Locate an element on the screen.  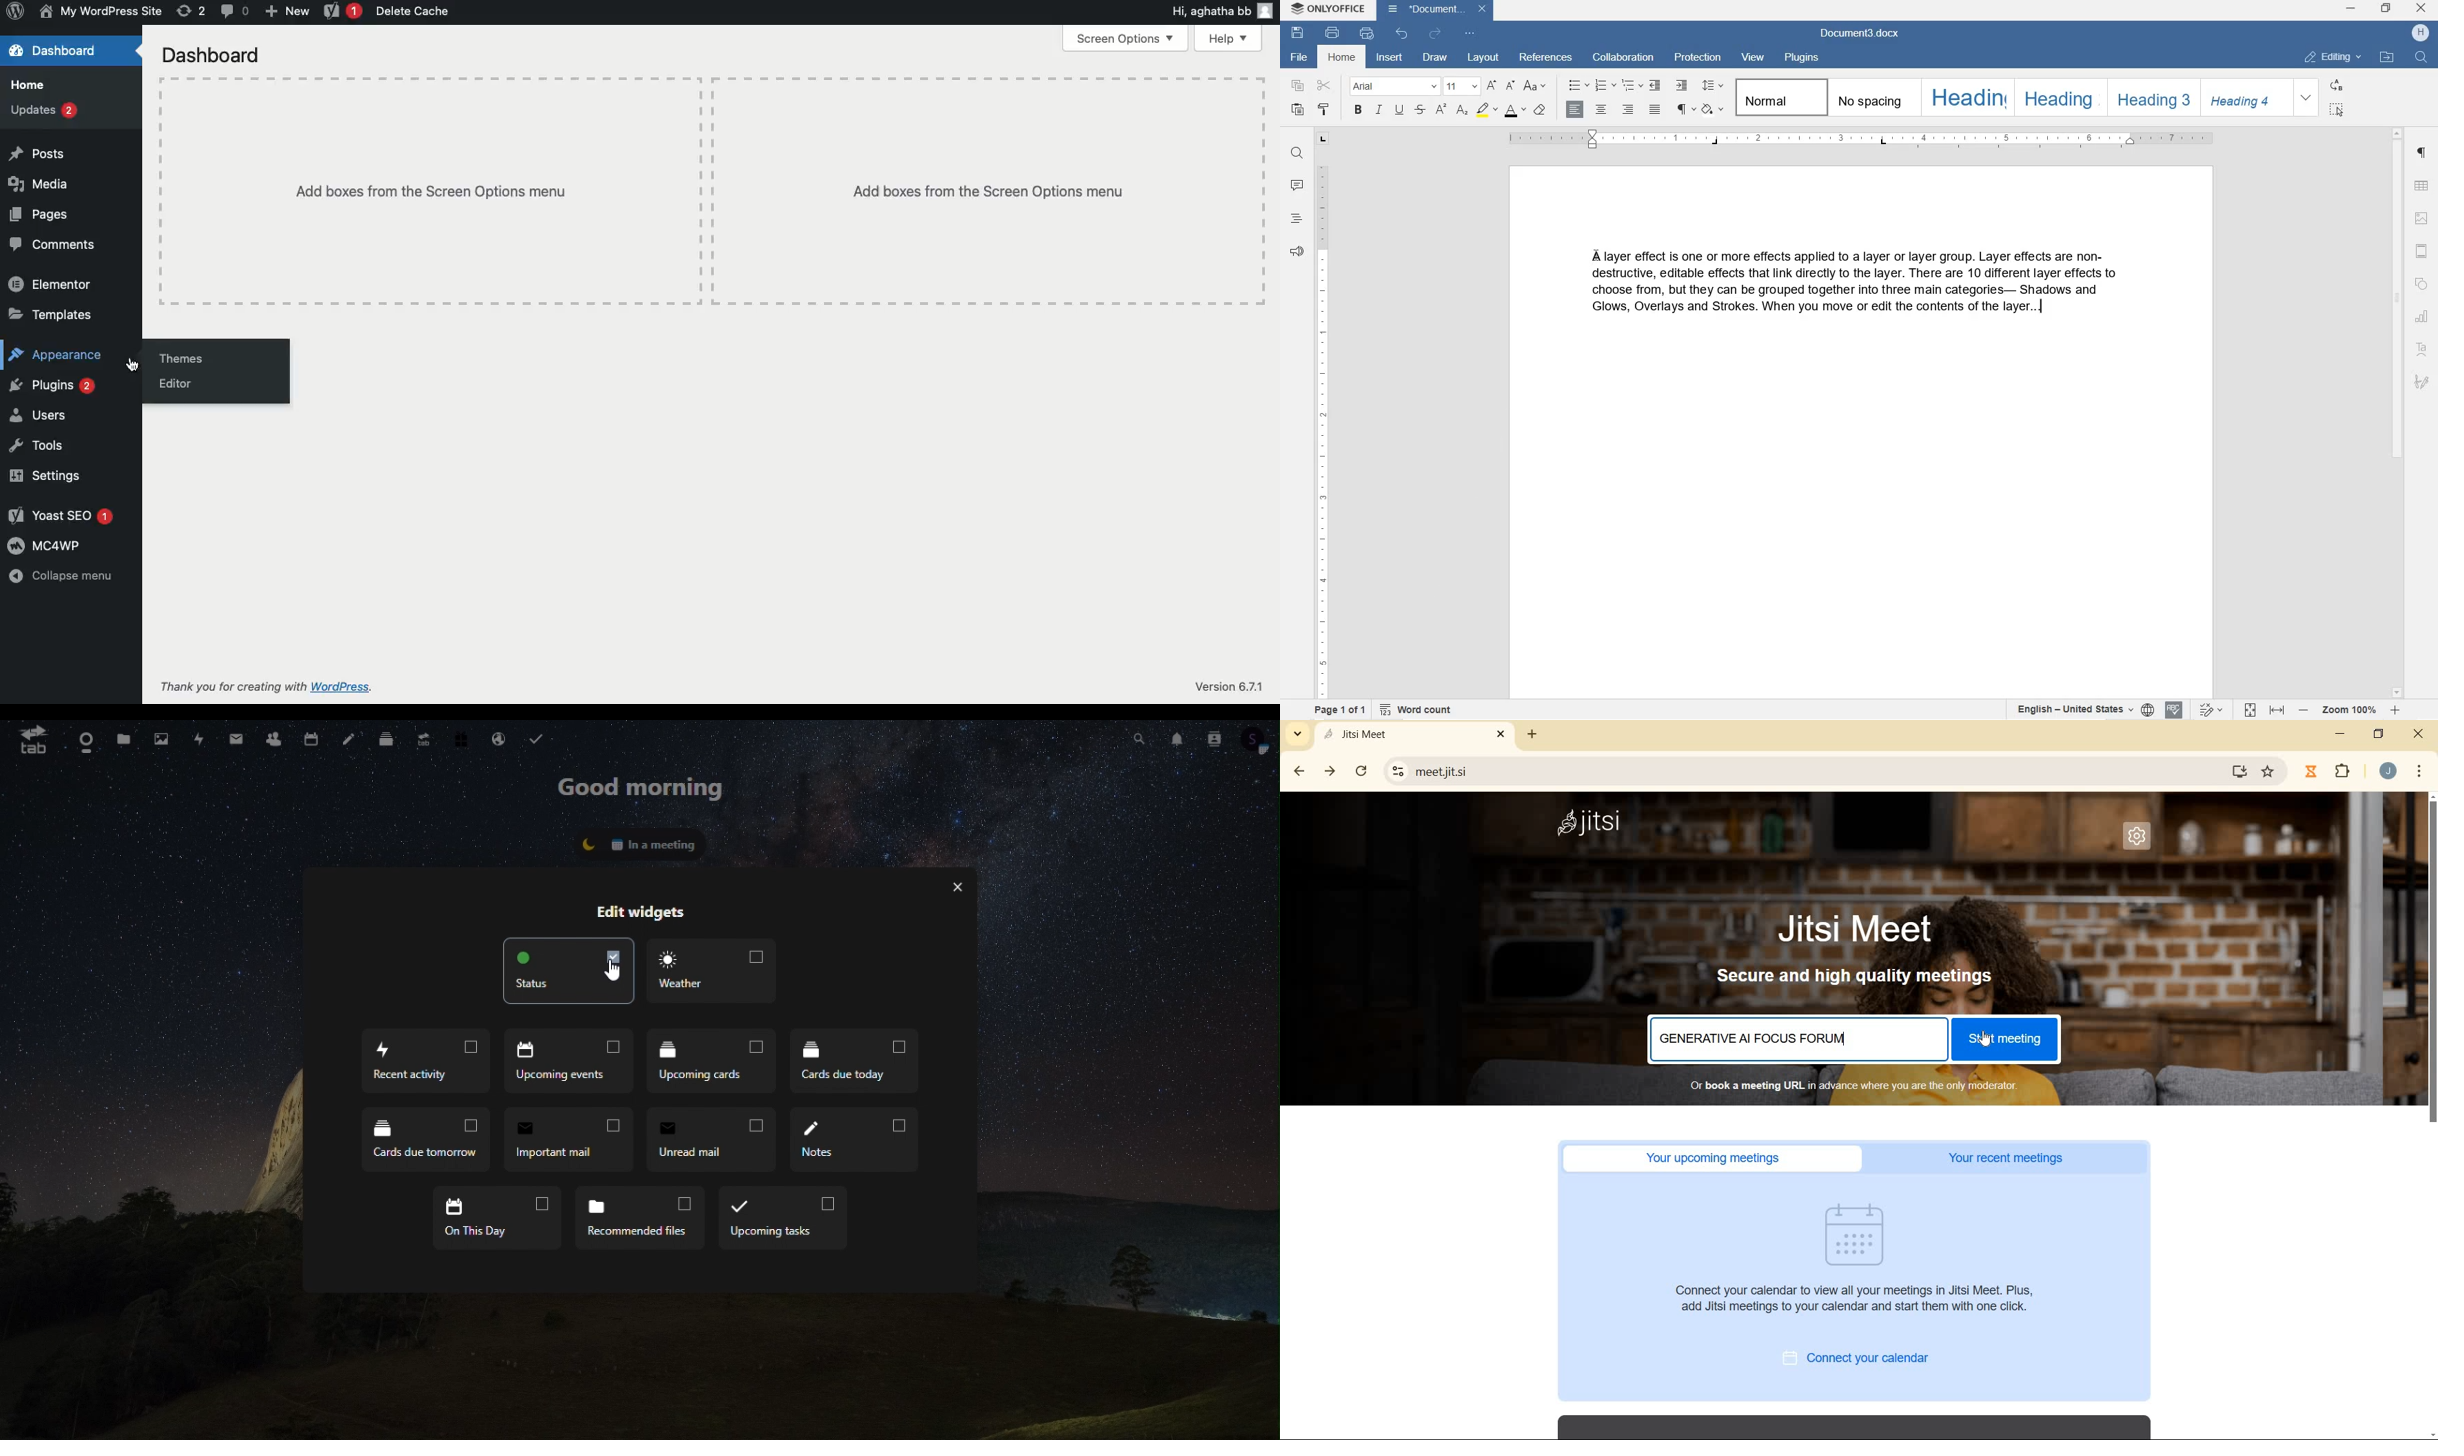
FIND is located at coordinates (2421, 57).